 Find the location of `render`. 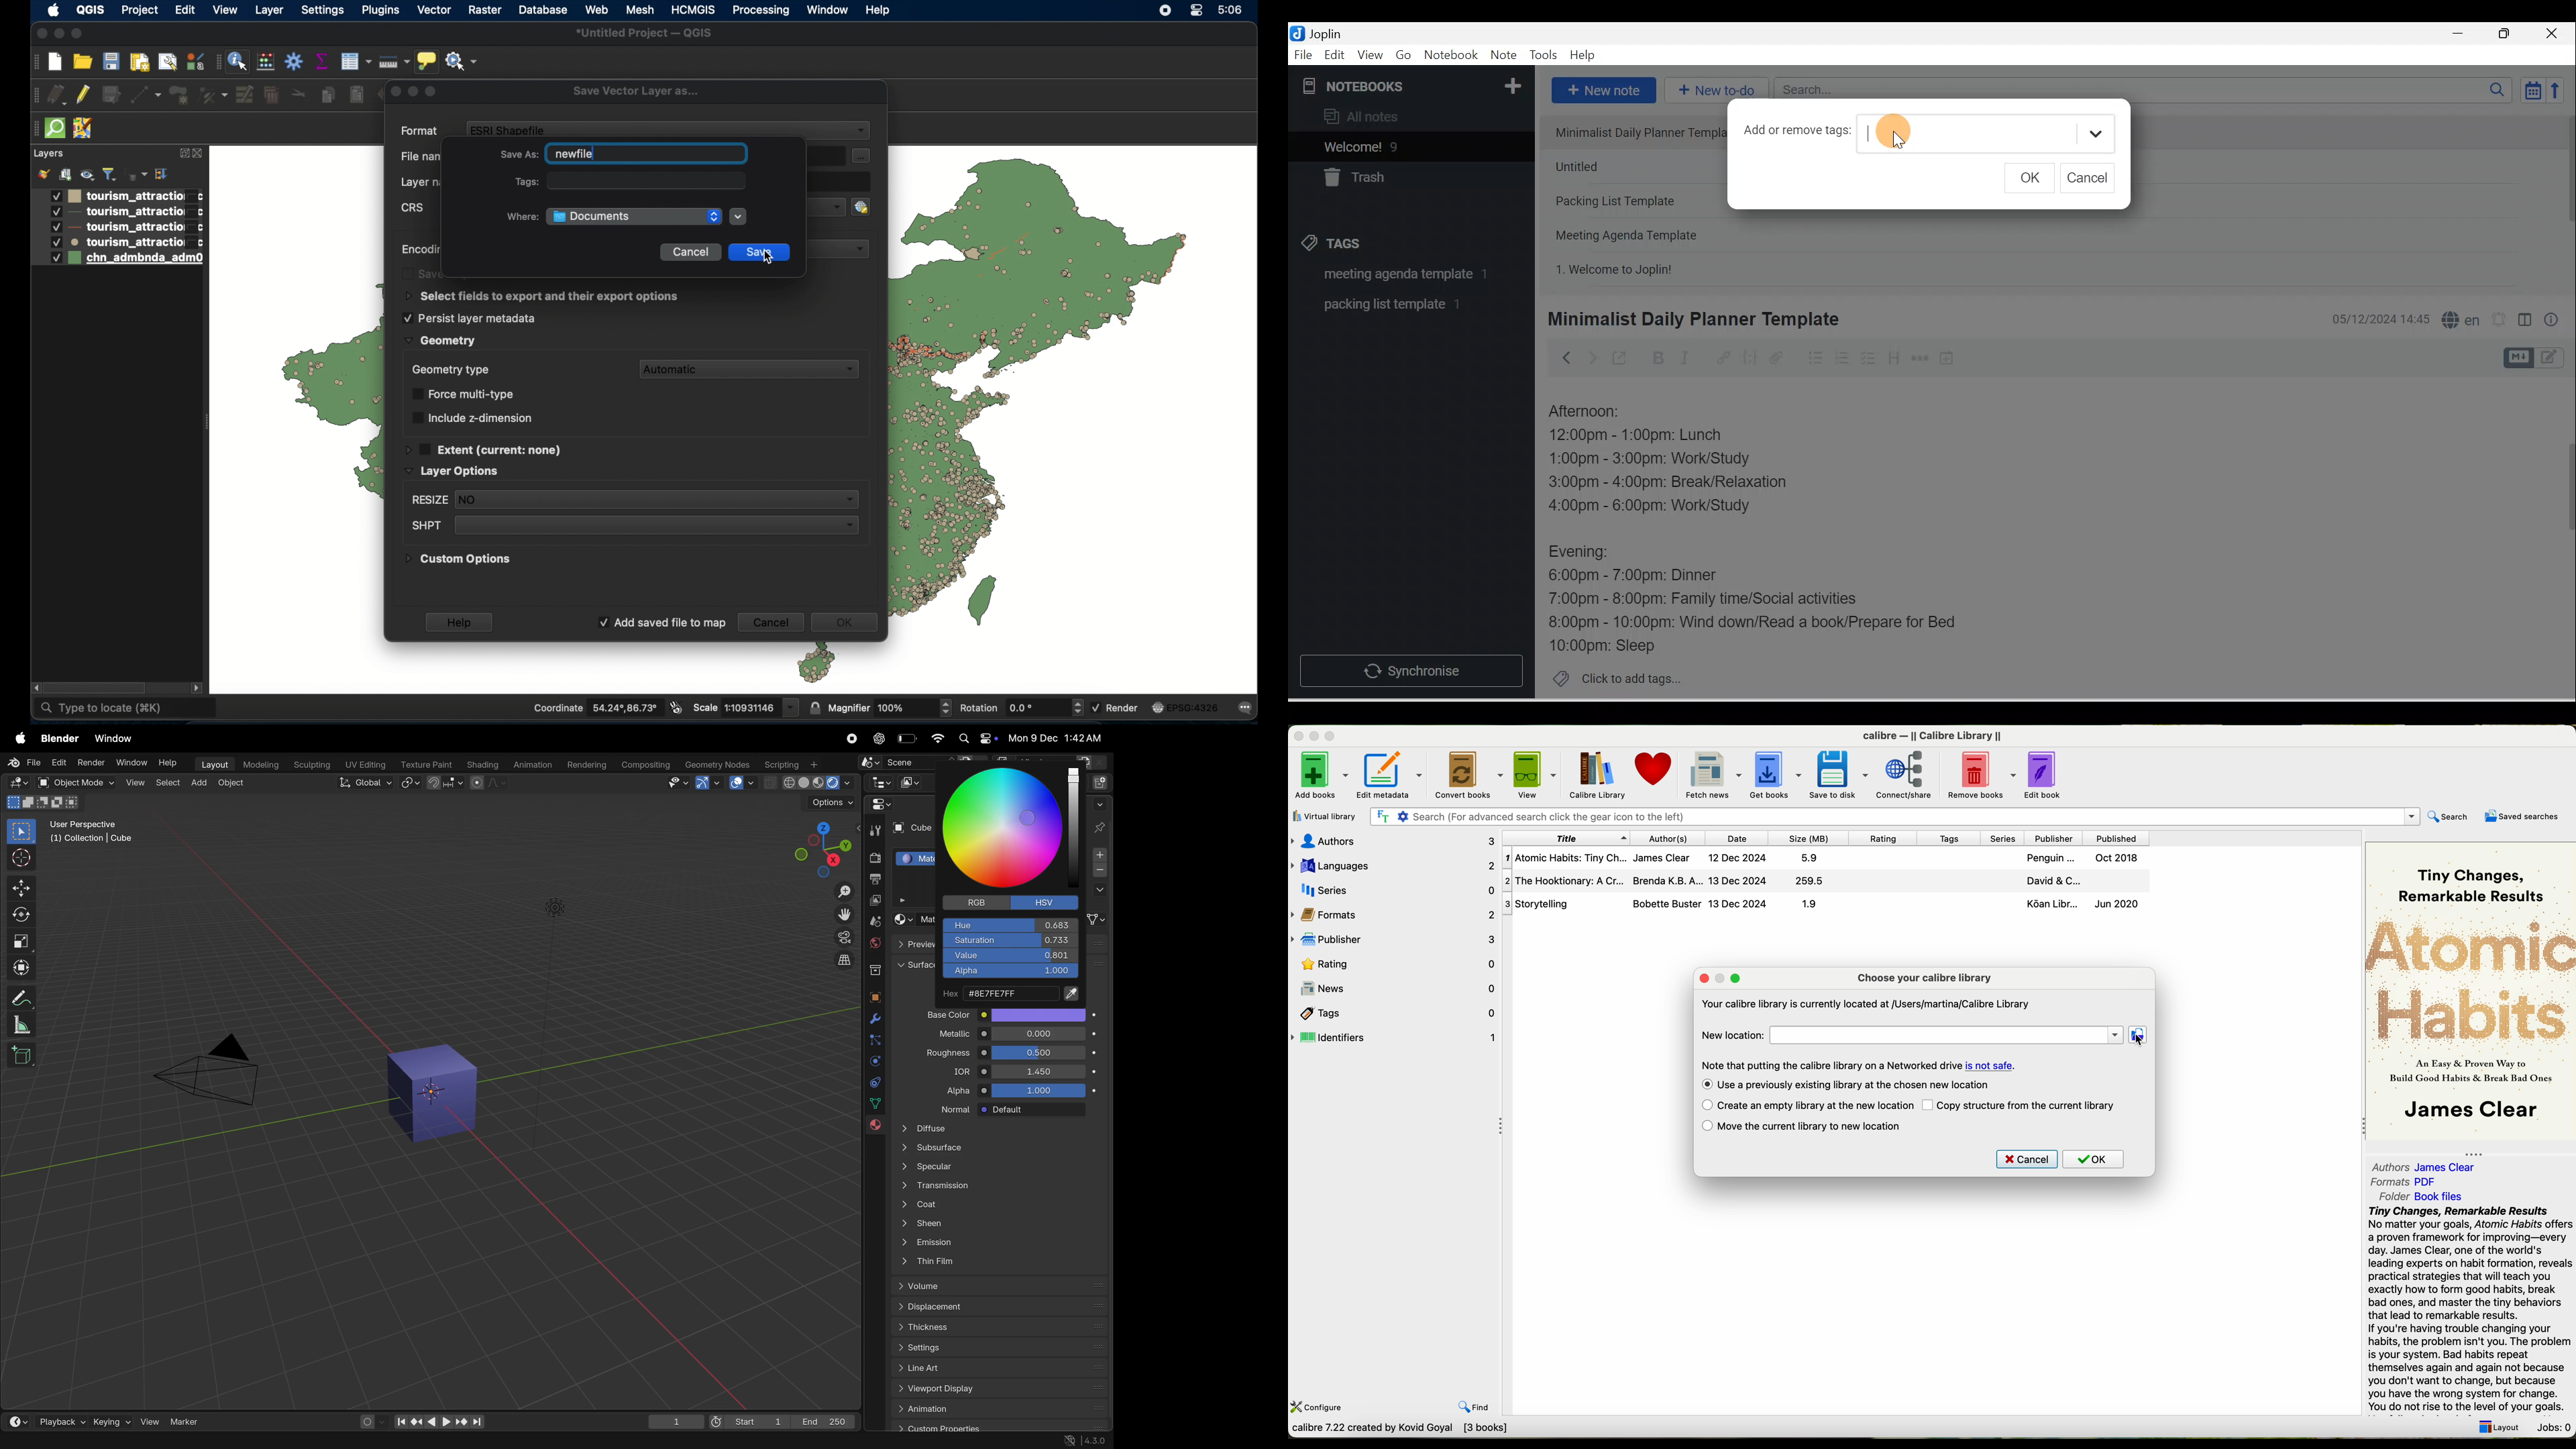

render is located at coordinates (1116, 708).